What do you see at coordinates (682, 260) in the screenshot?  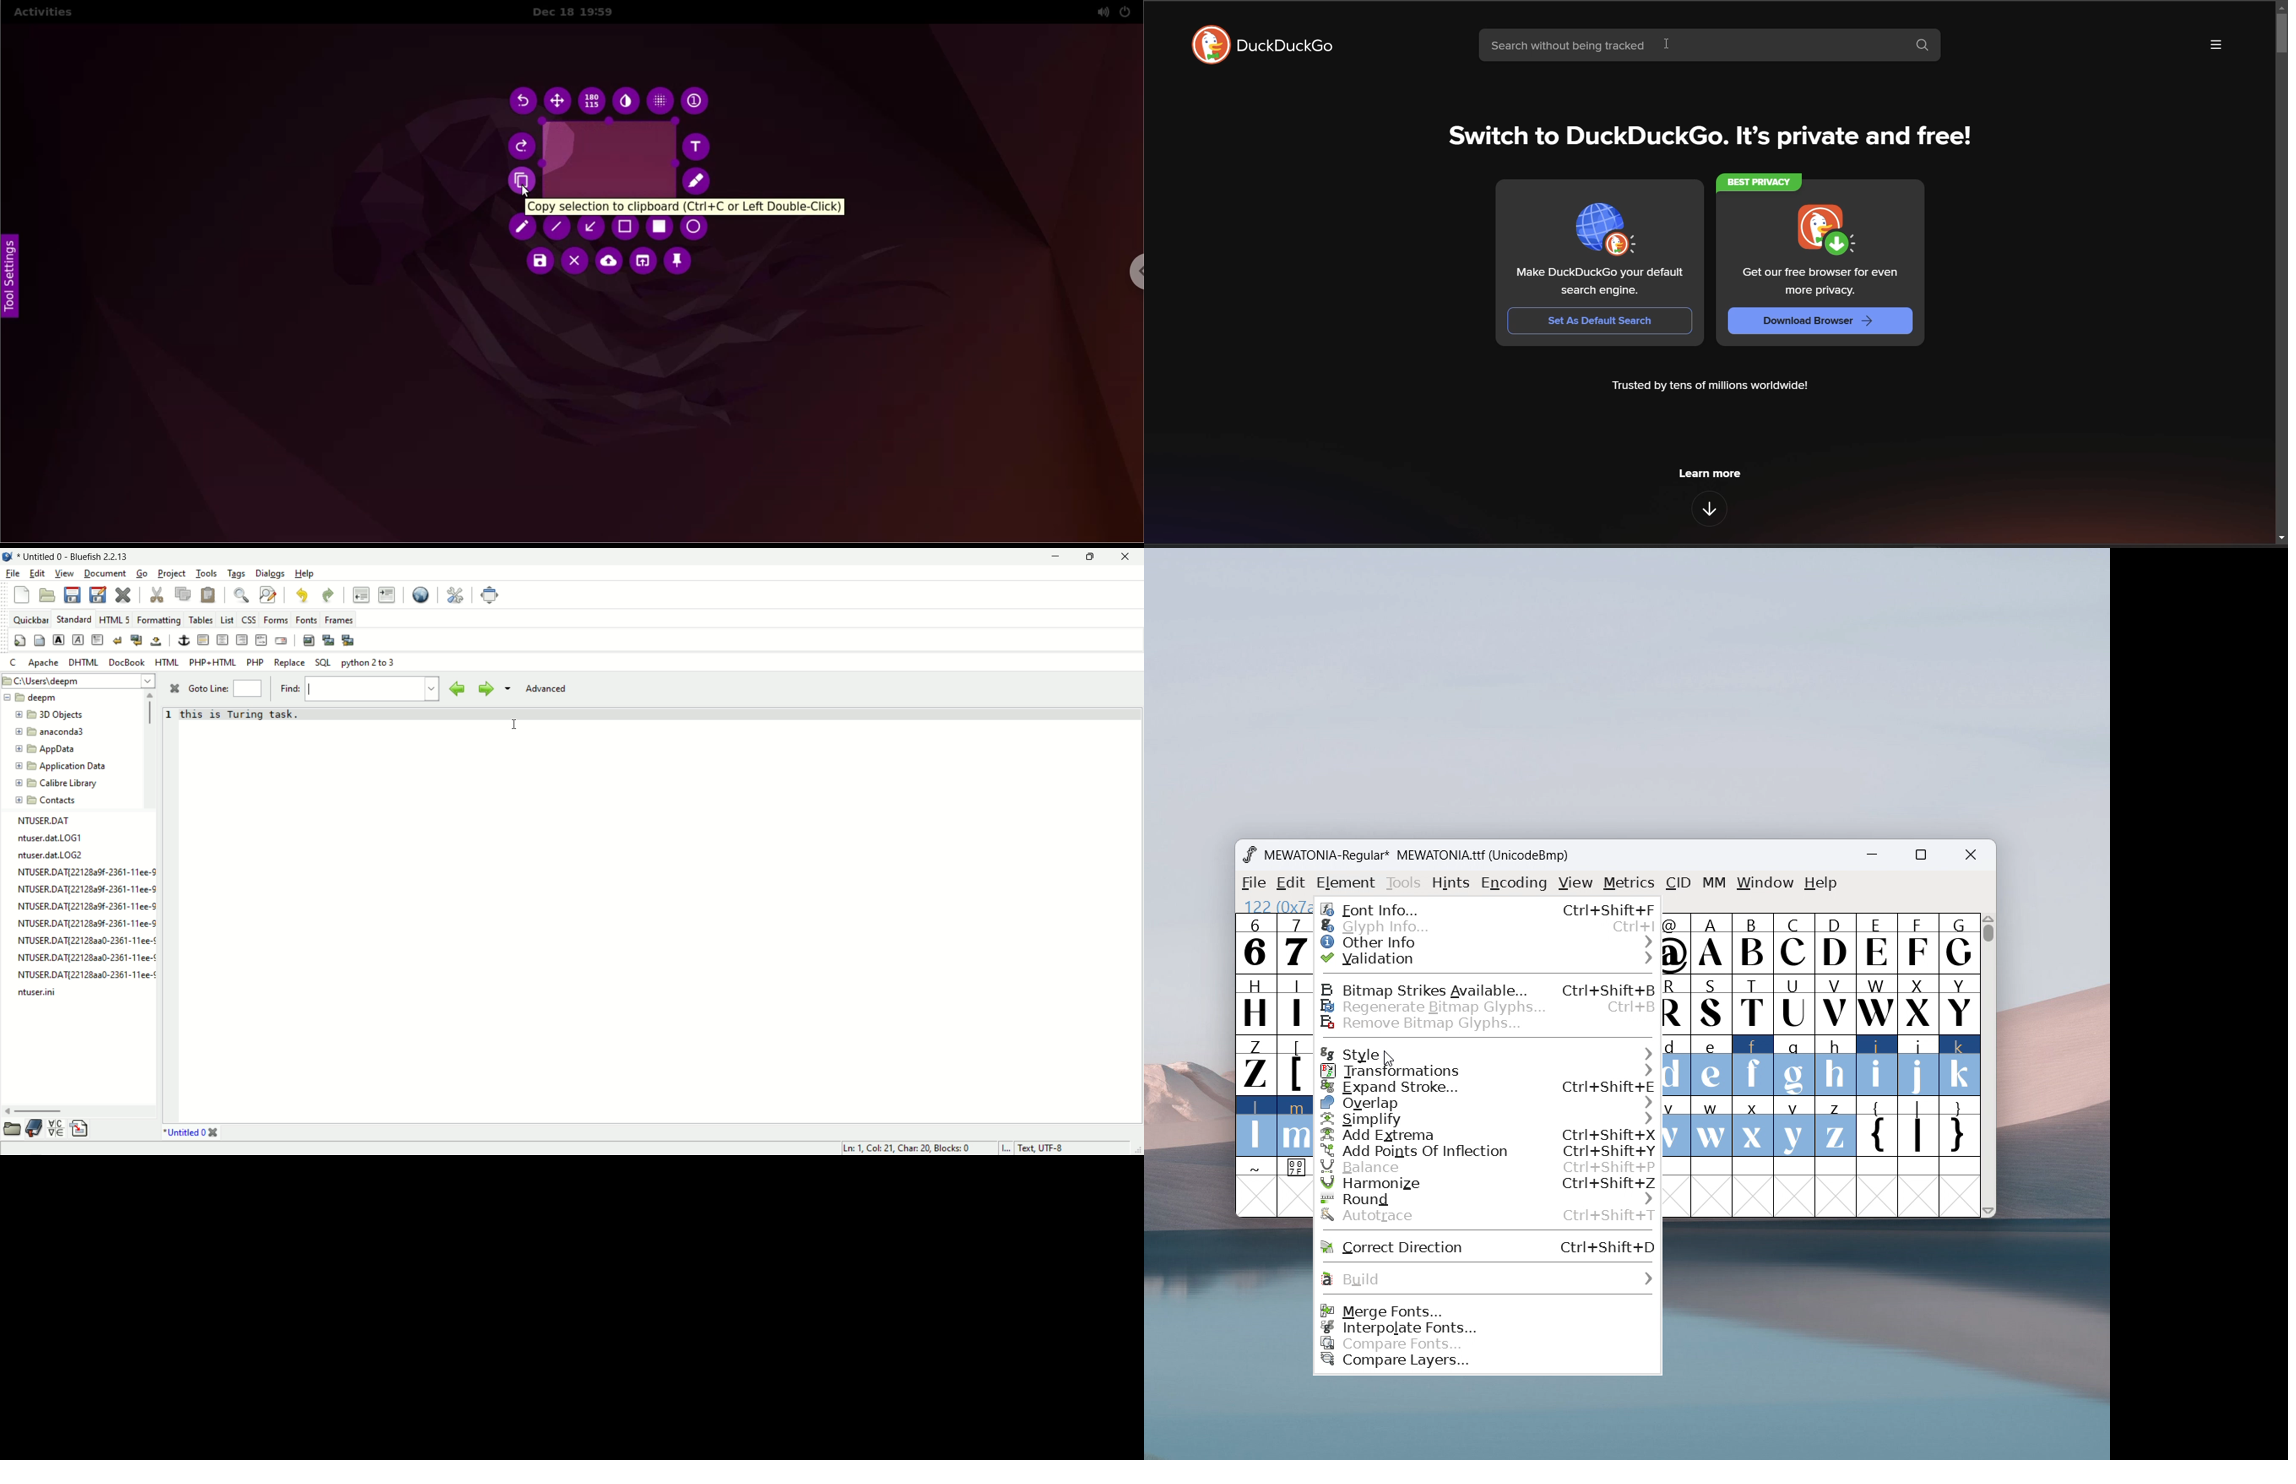 I see `pin` at bounding box center [682, 260].